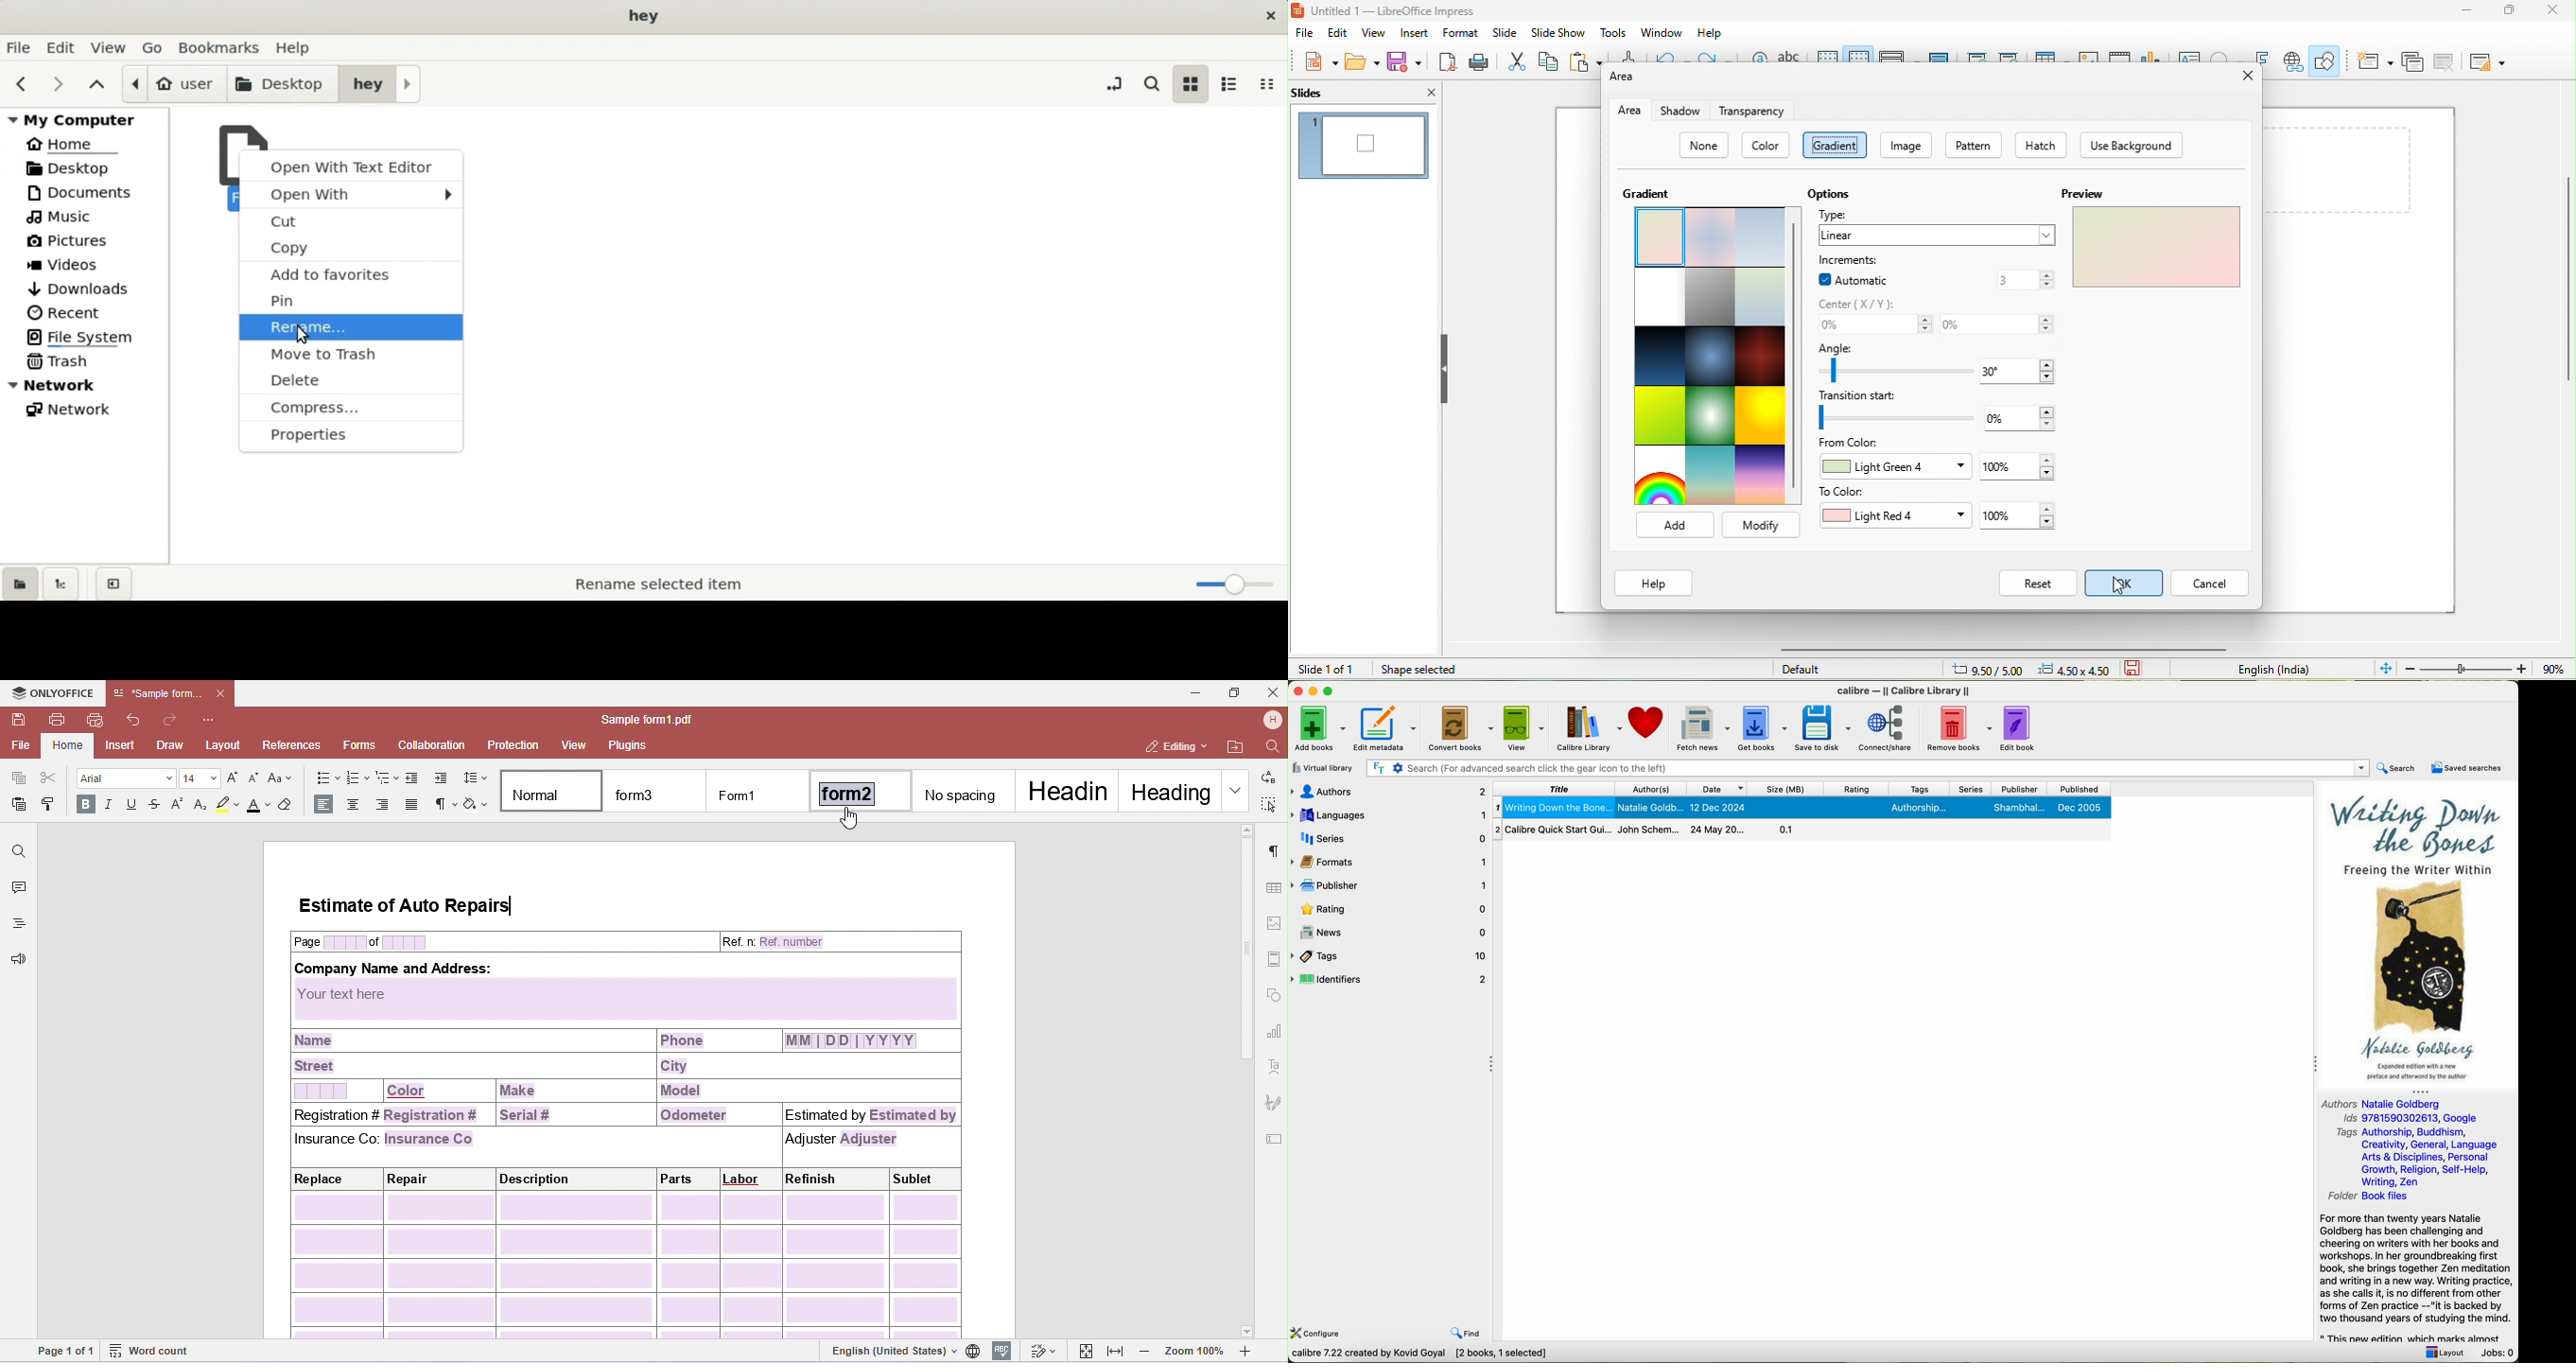 The image size is (2576, 1372). Describe the element at coordinates (1662, 33) in the screenshot. I see `window` at that location.